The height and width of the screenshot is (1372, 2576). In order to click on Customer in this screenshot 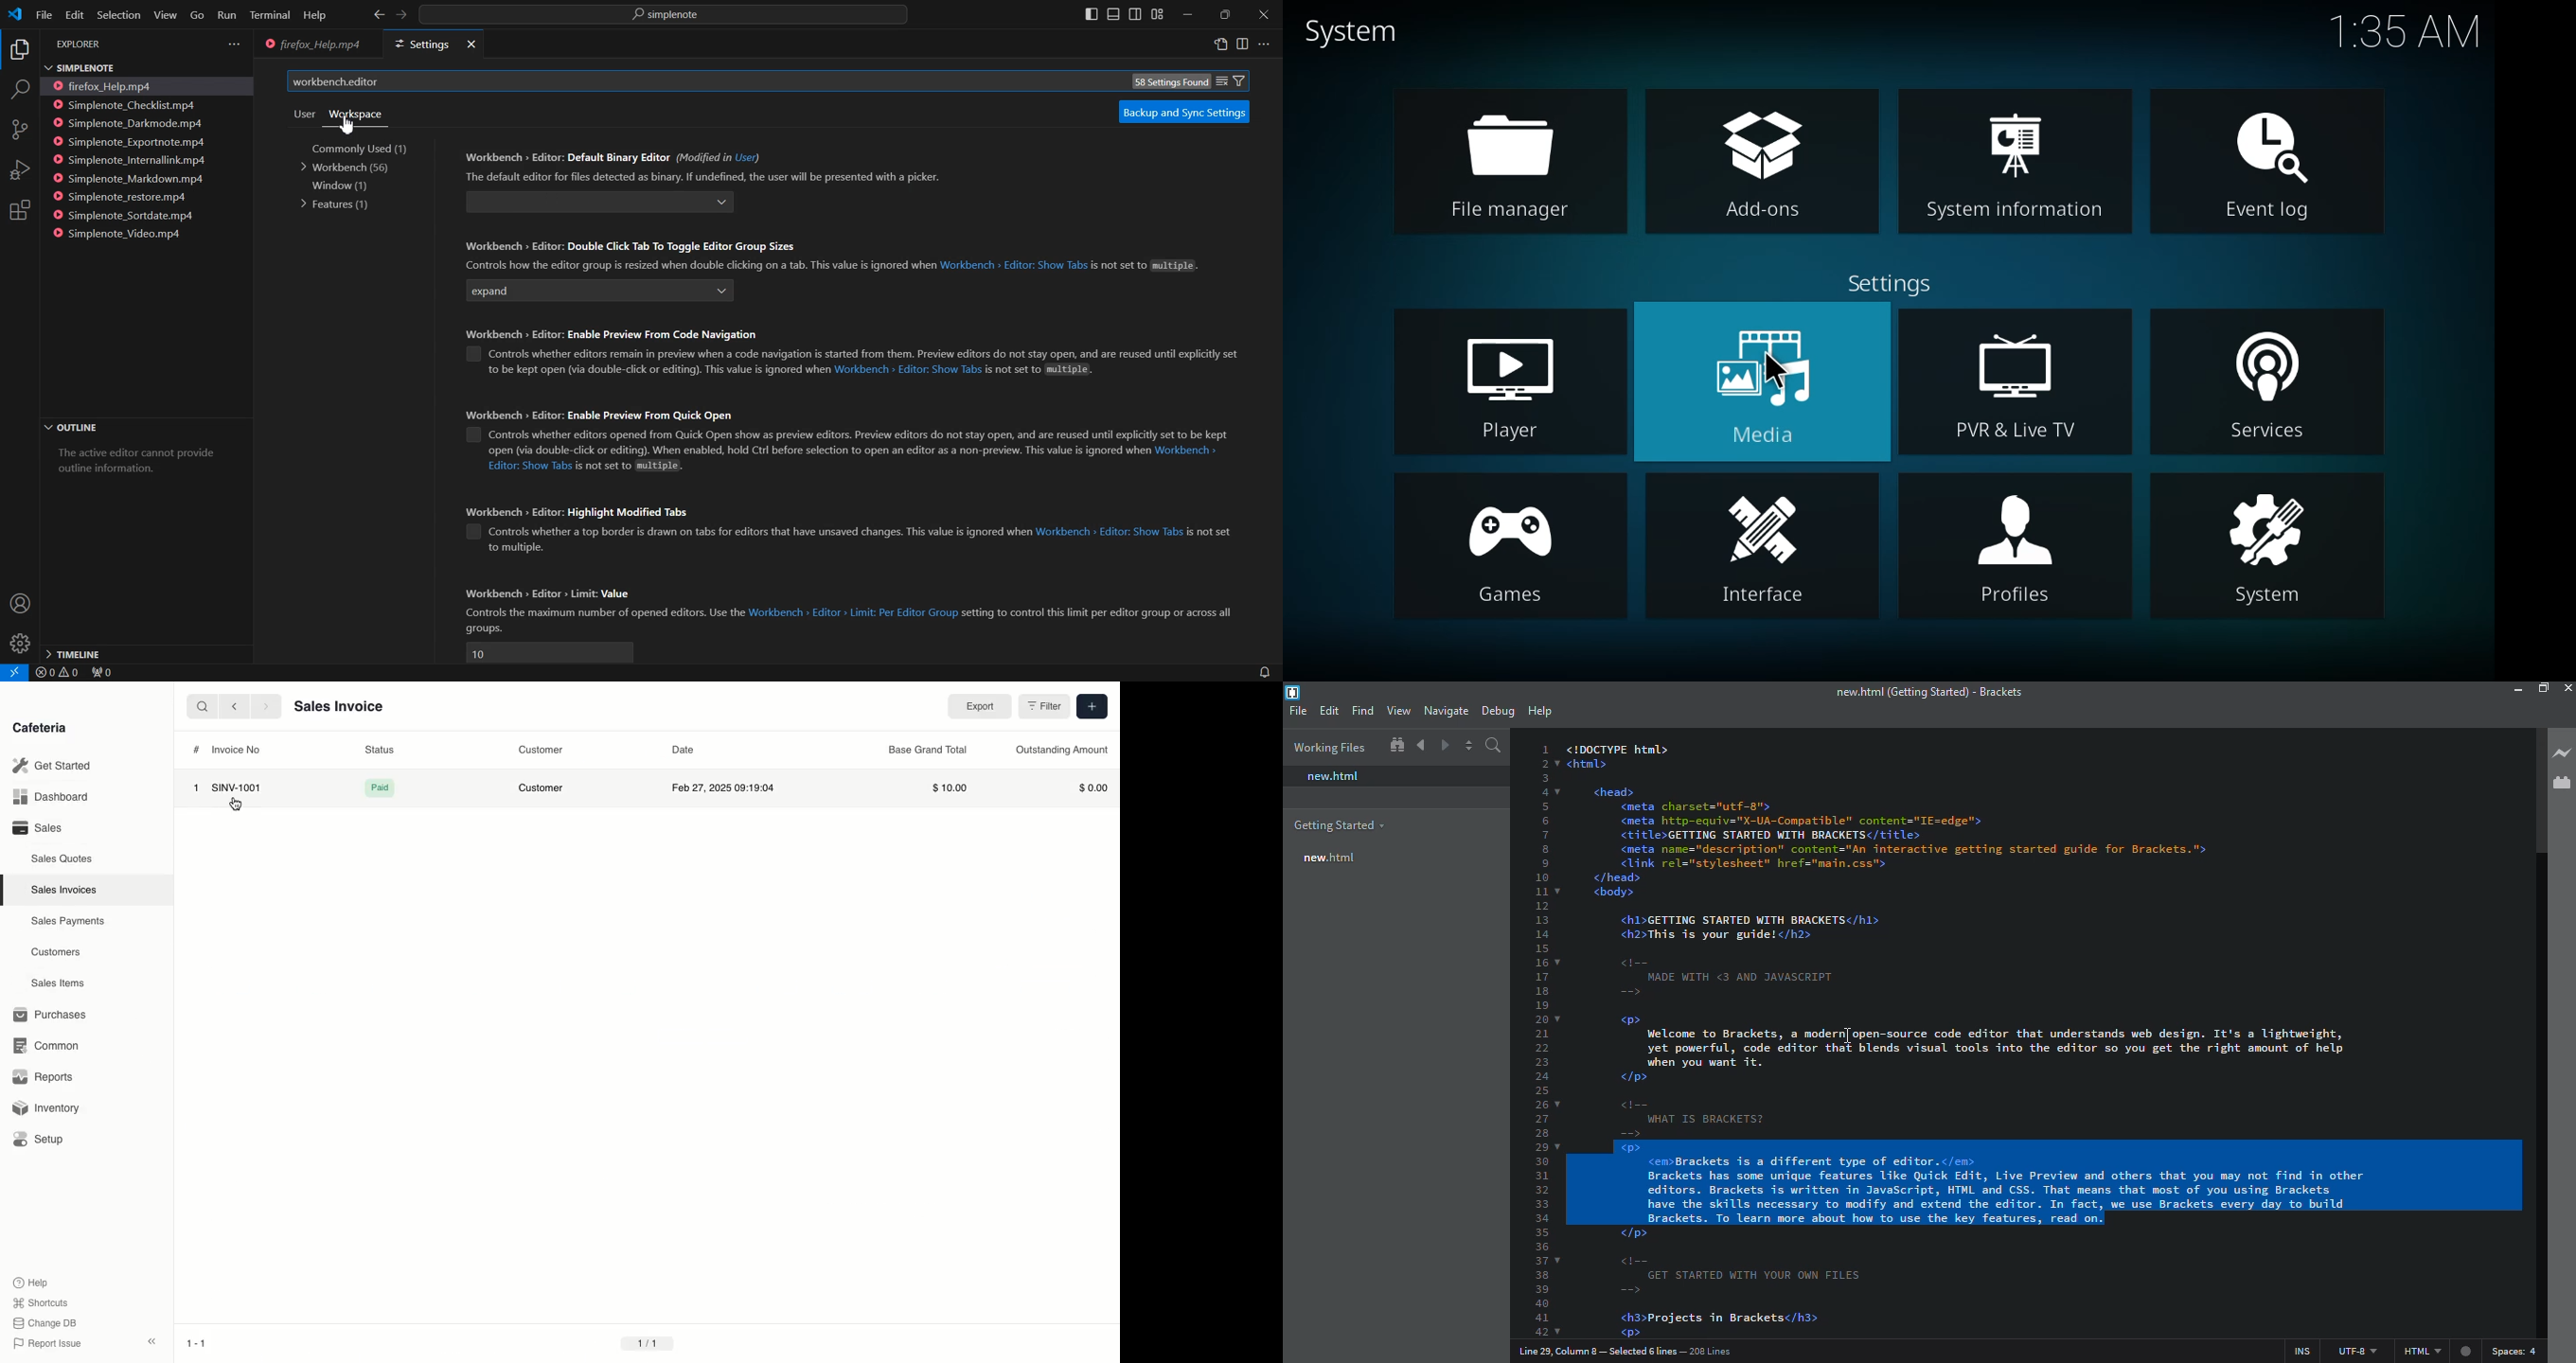, I will do `click(542, 750)`.